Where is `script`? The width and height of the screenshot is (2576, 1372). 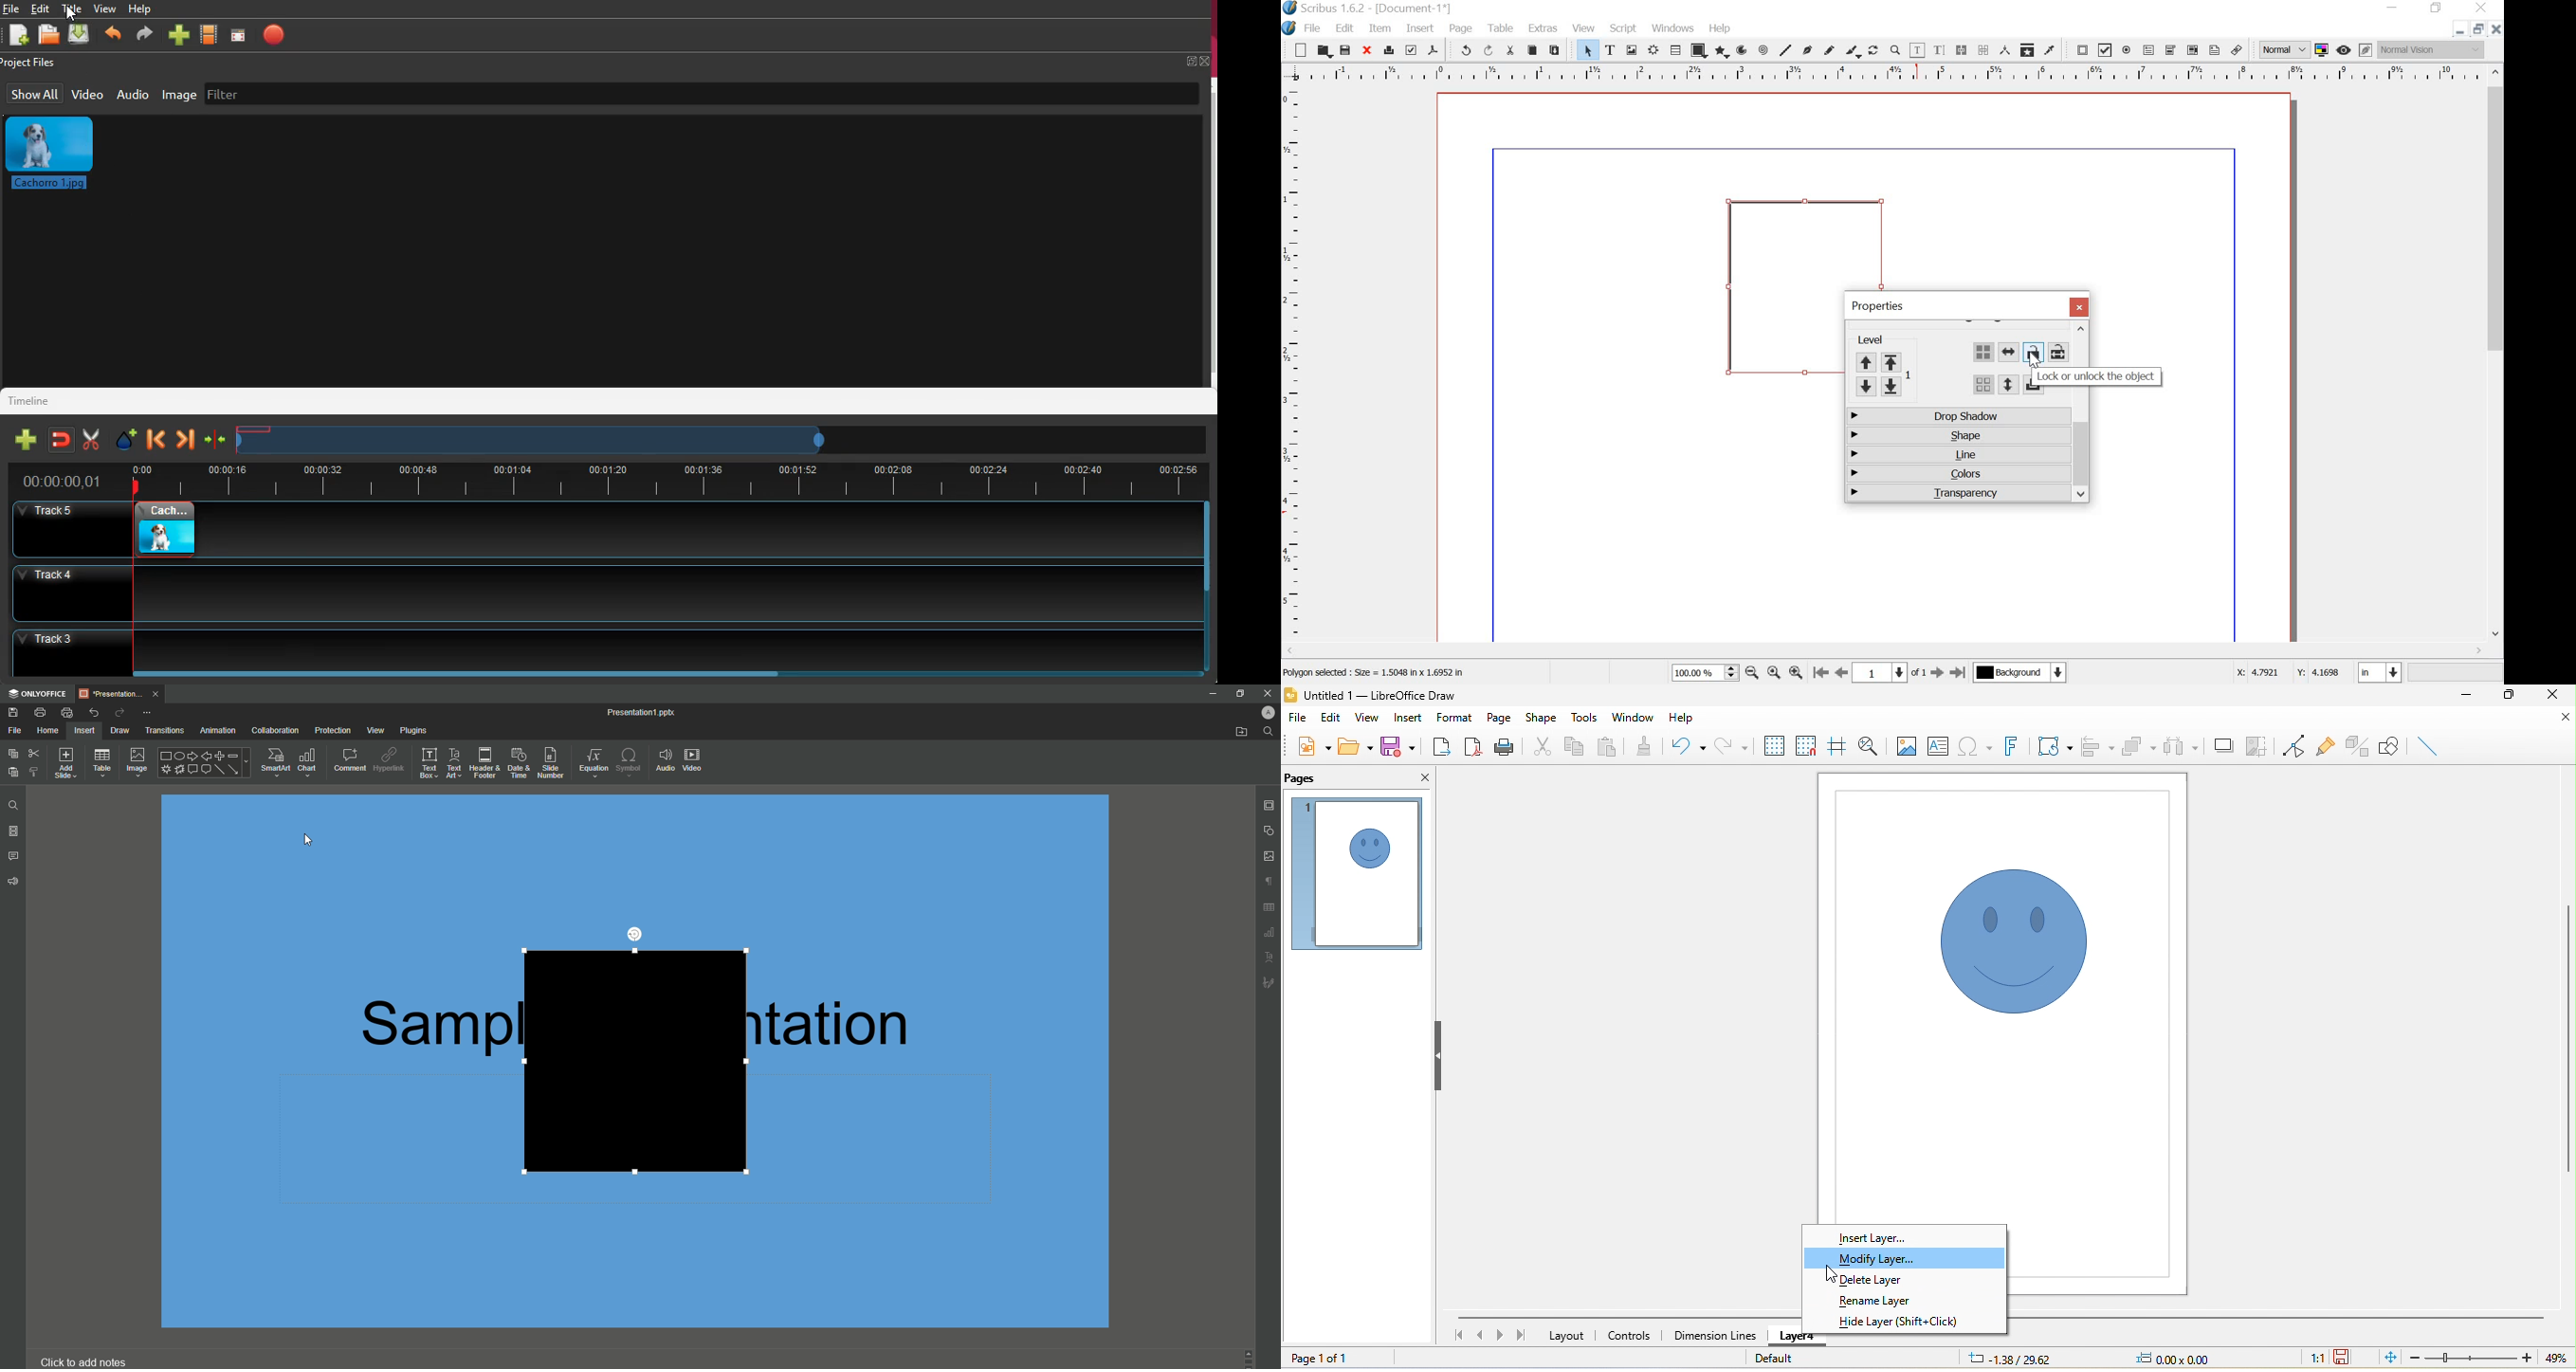 script is located at coordinates (1623, 28).